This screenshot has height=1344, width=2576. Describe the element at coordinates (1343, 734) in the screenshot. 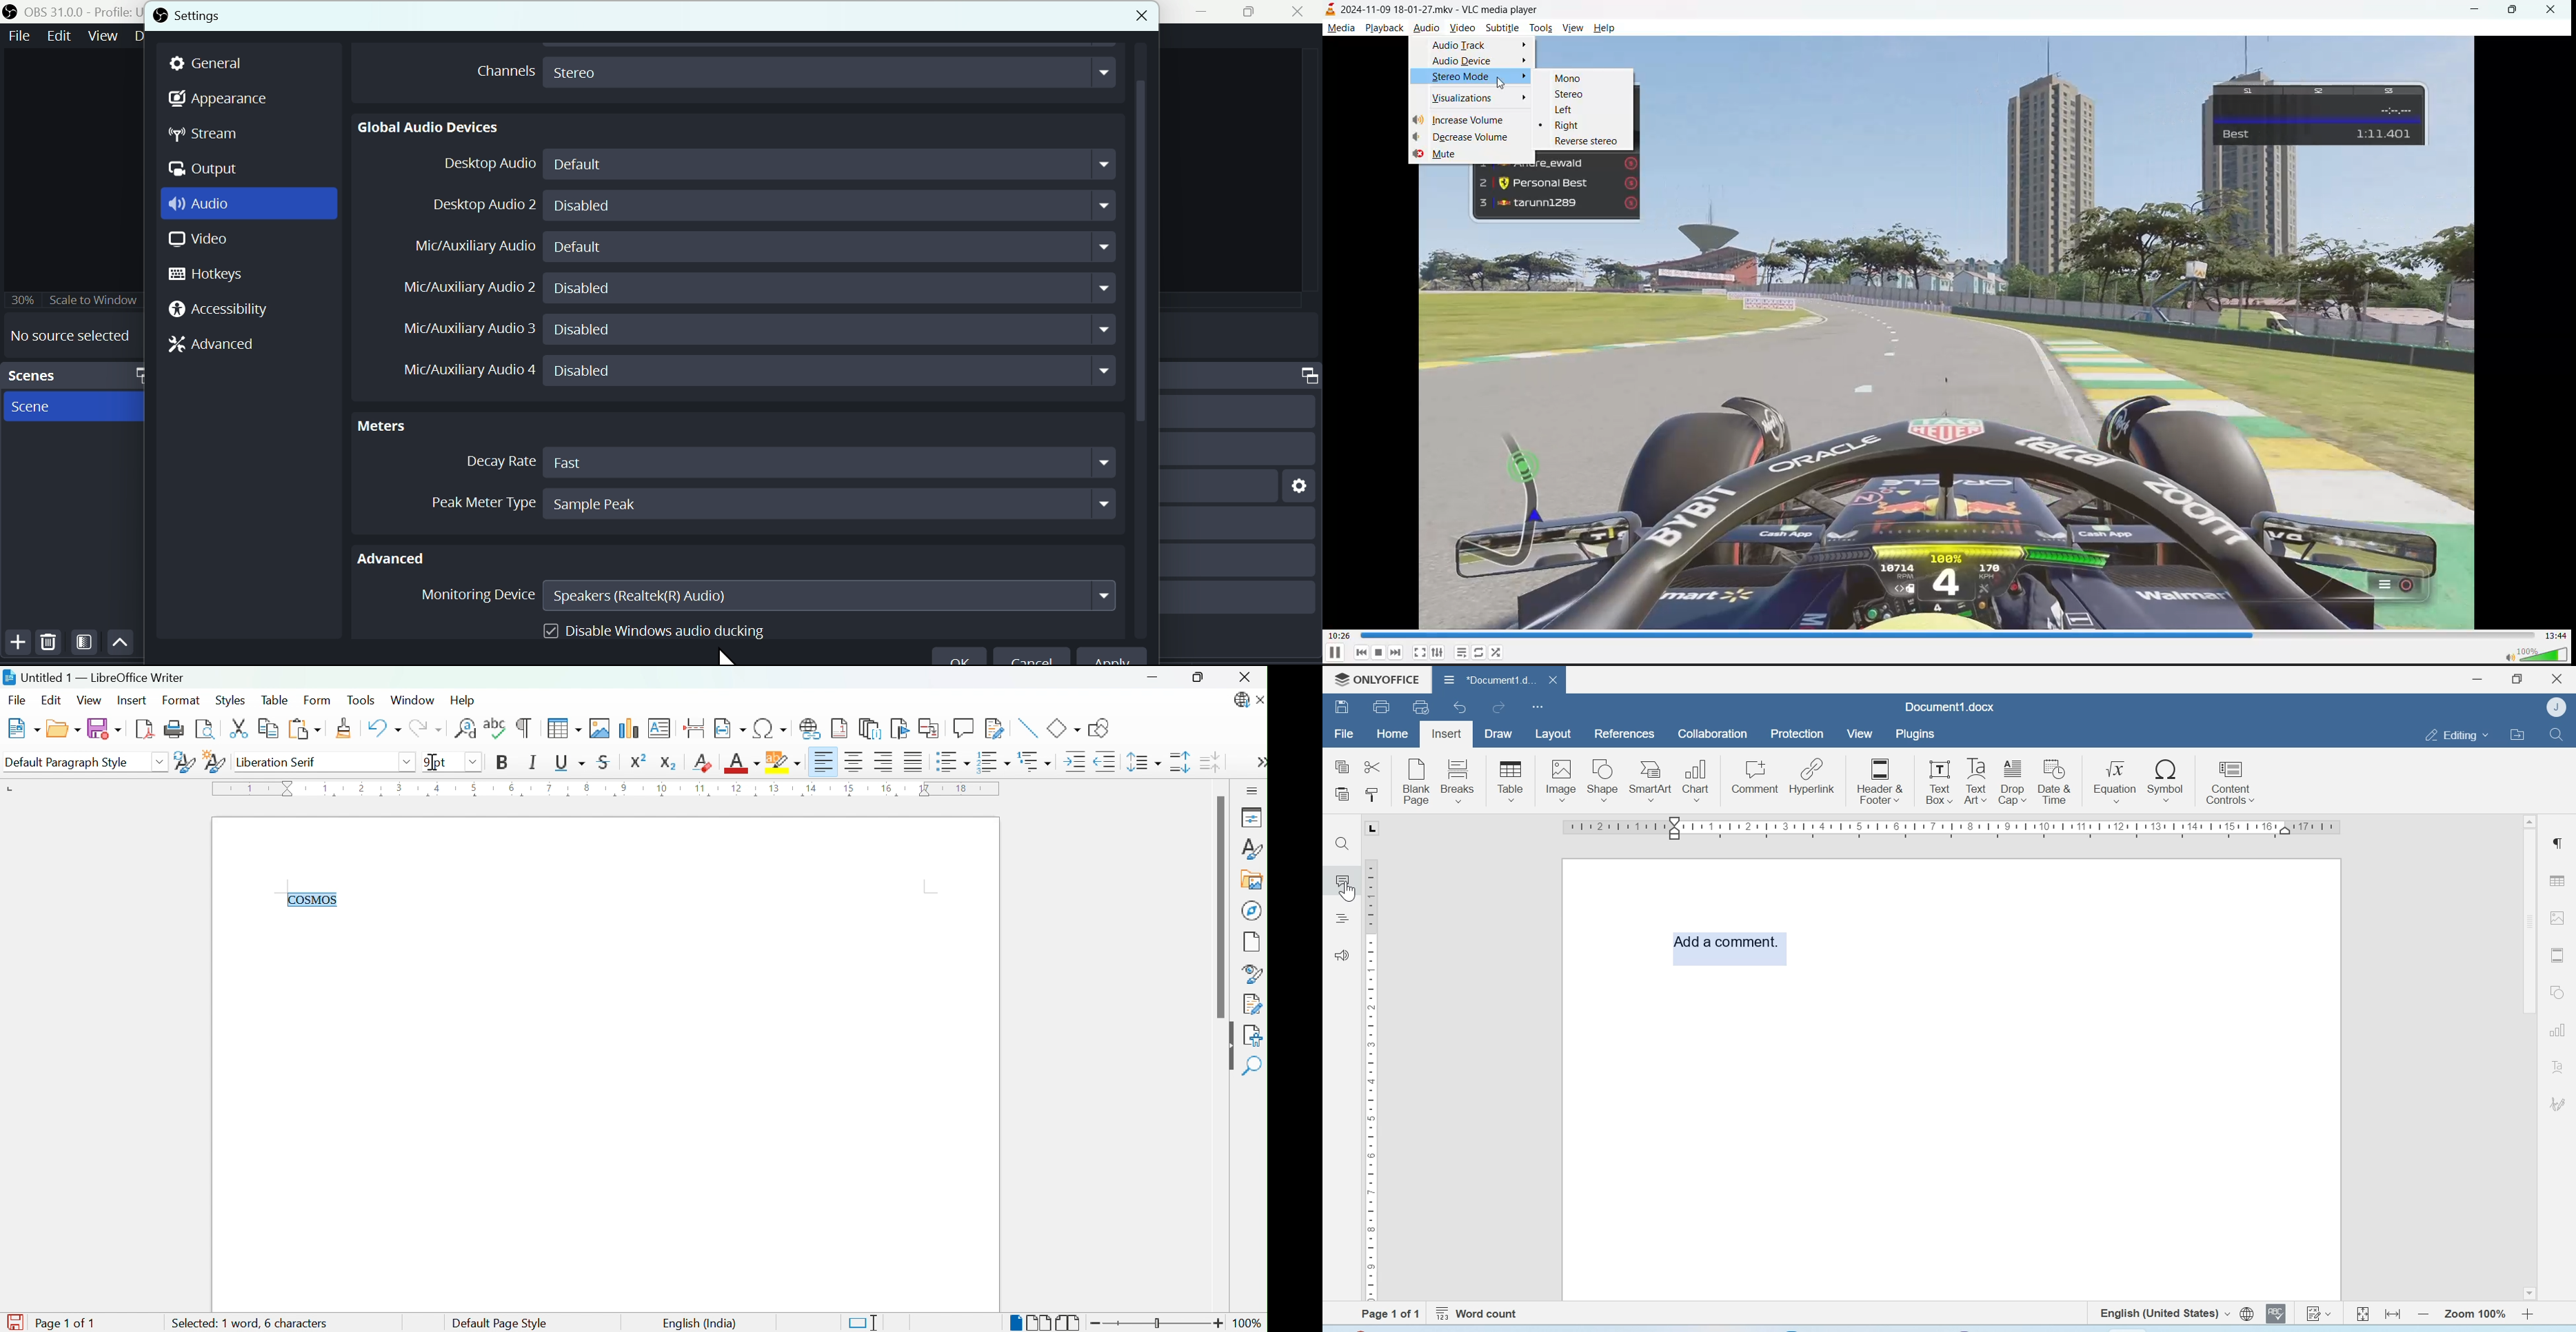

I see `File` at that location.